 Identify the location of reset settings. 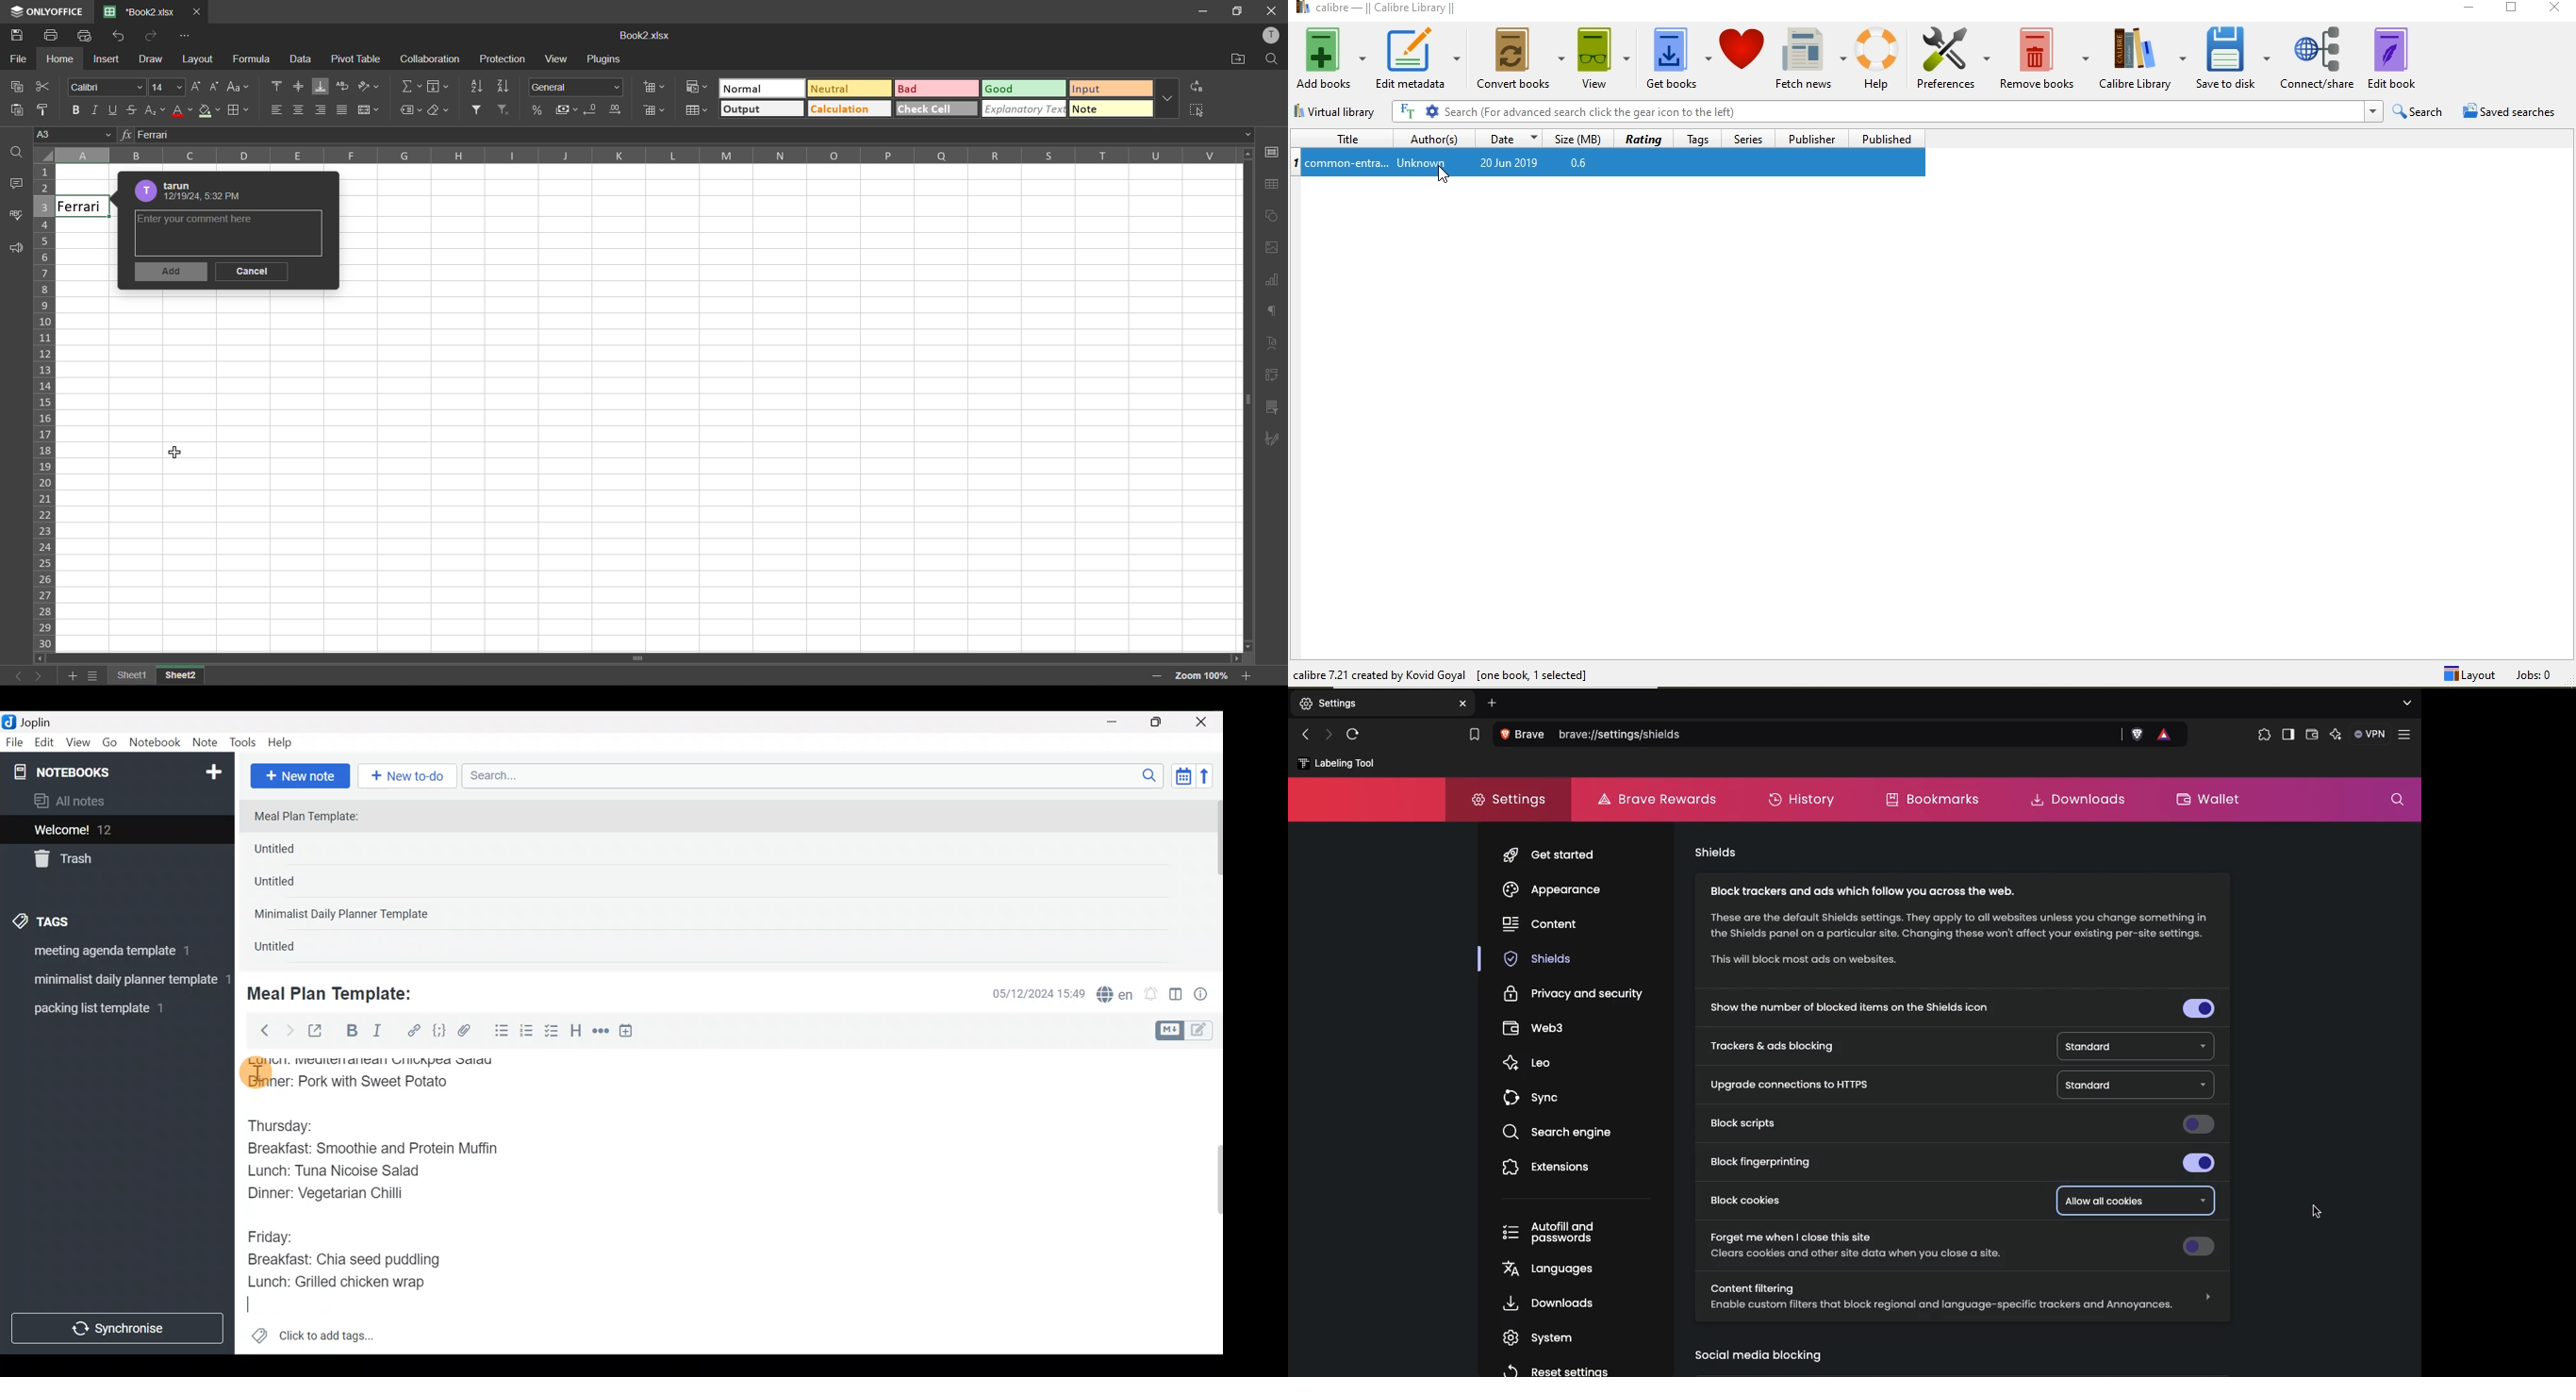
(1554, 1369).